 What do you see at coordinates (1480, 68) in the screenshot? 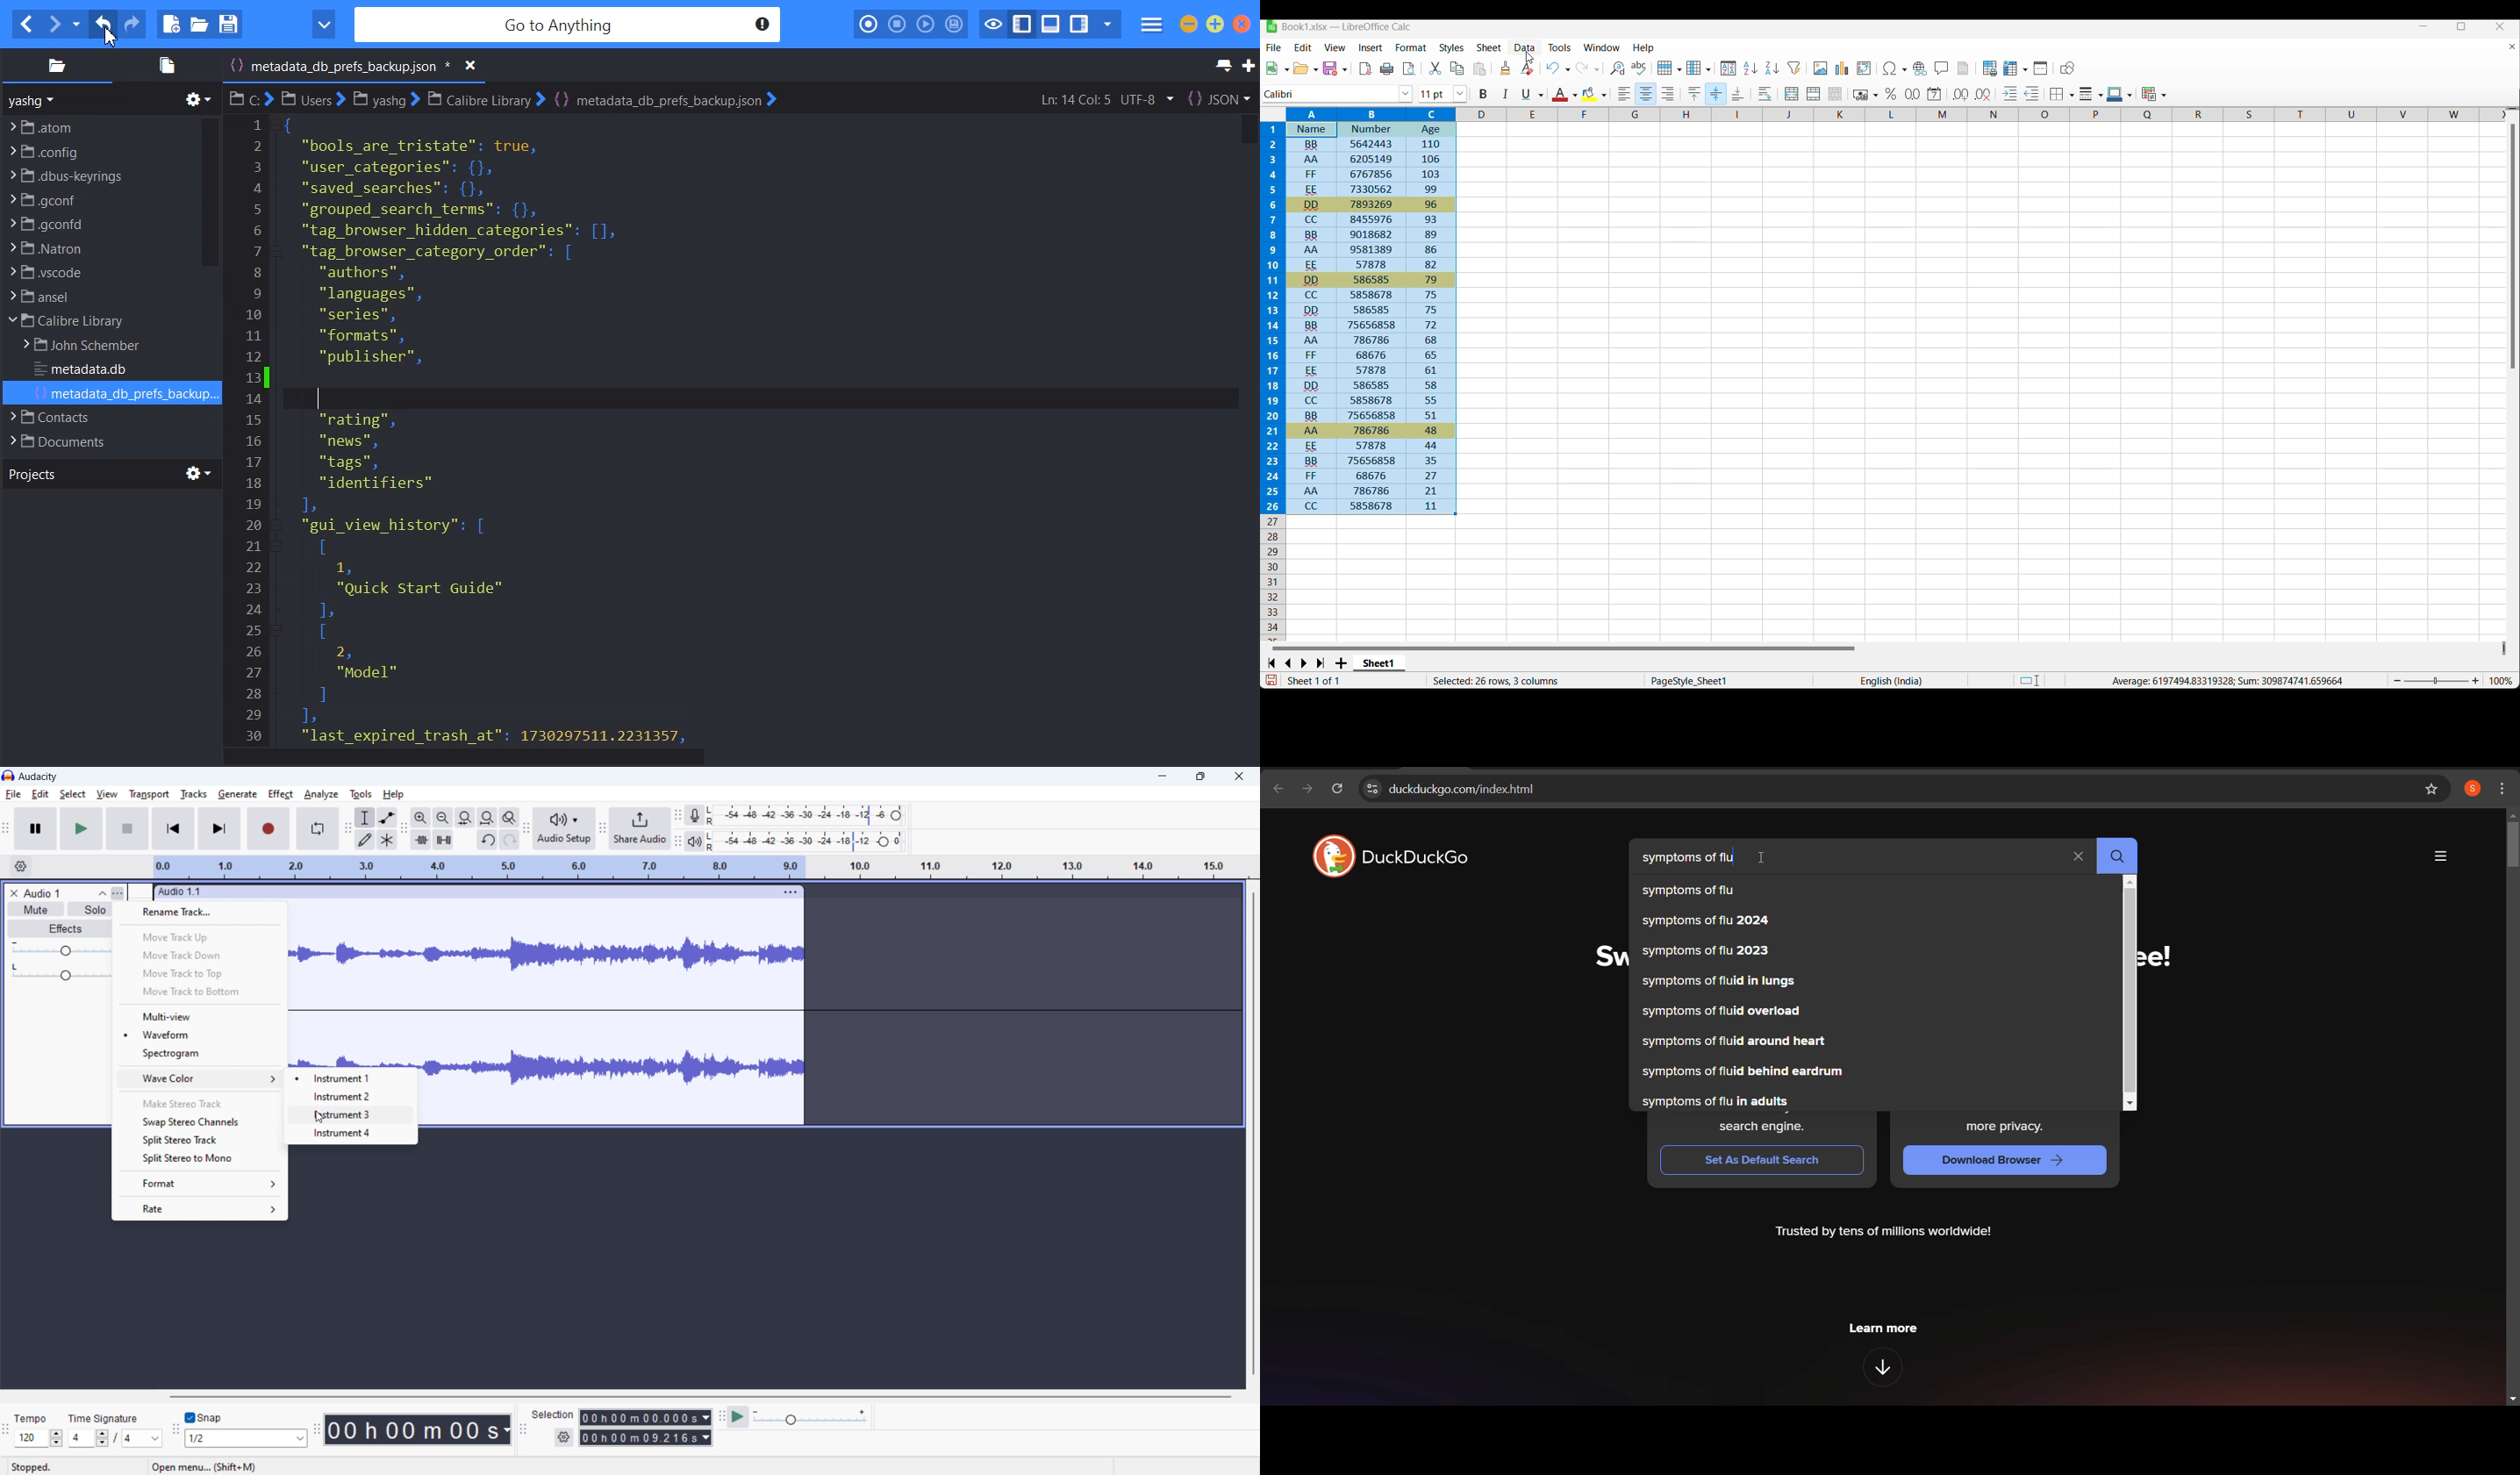
I see `Paste` at bounding box center [1480, 68].